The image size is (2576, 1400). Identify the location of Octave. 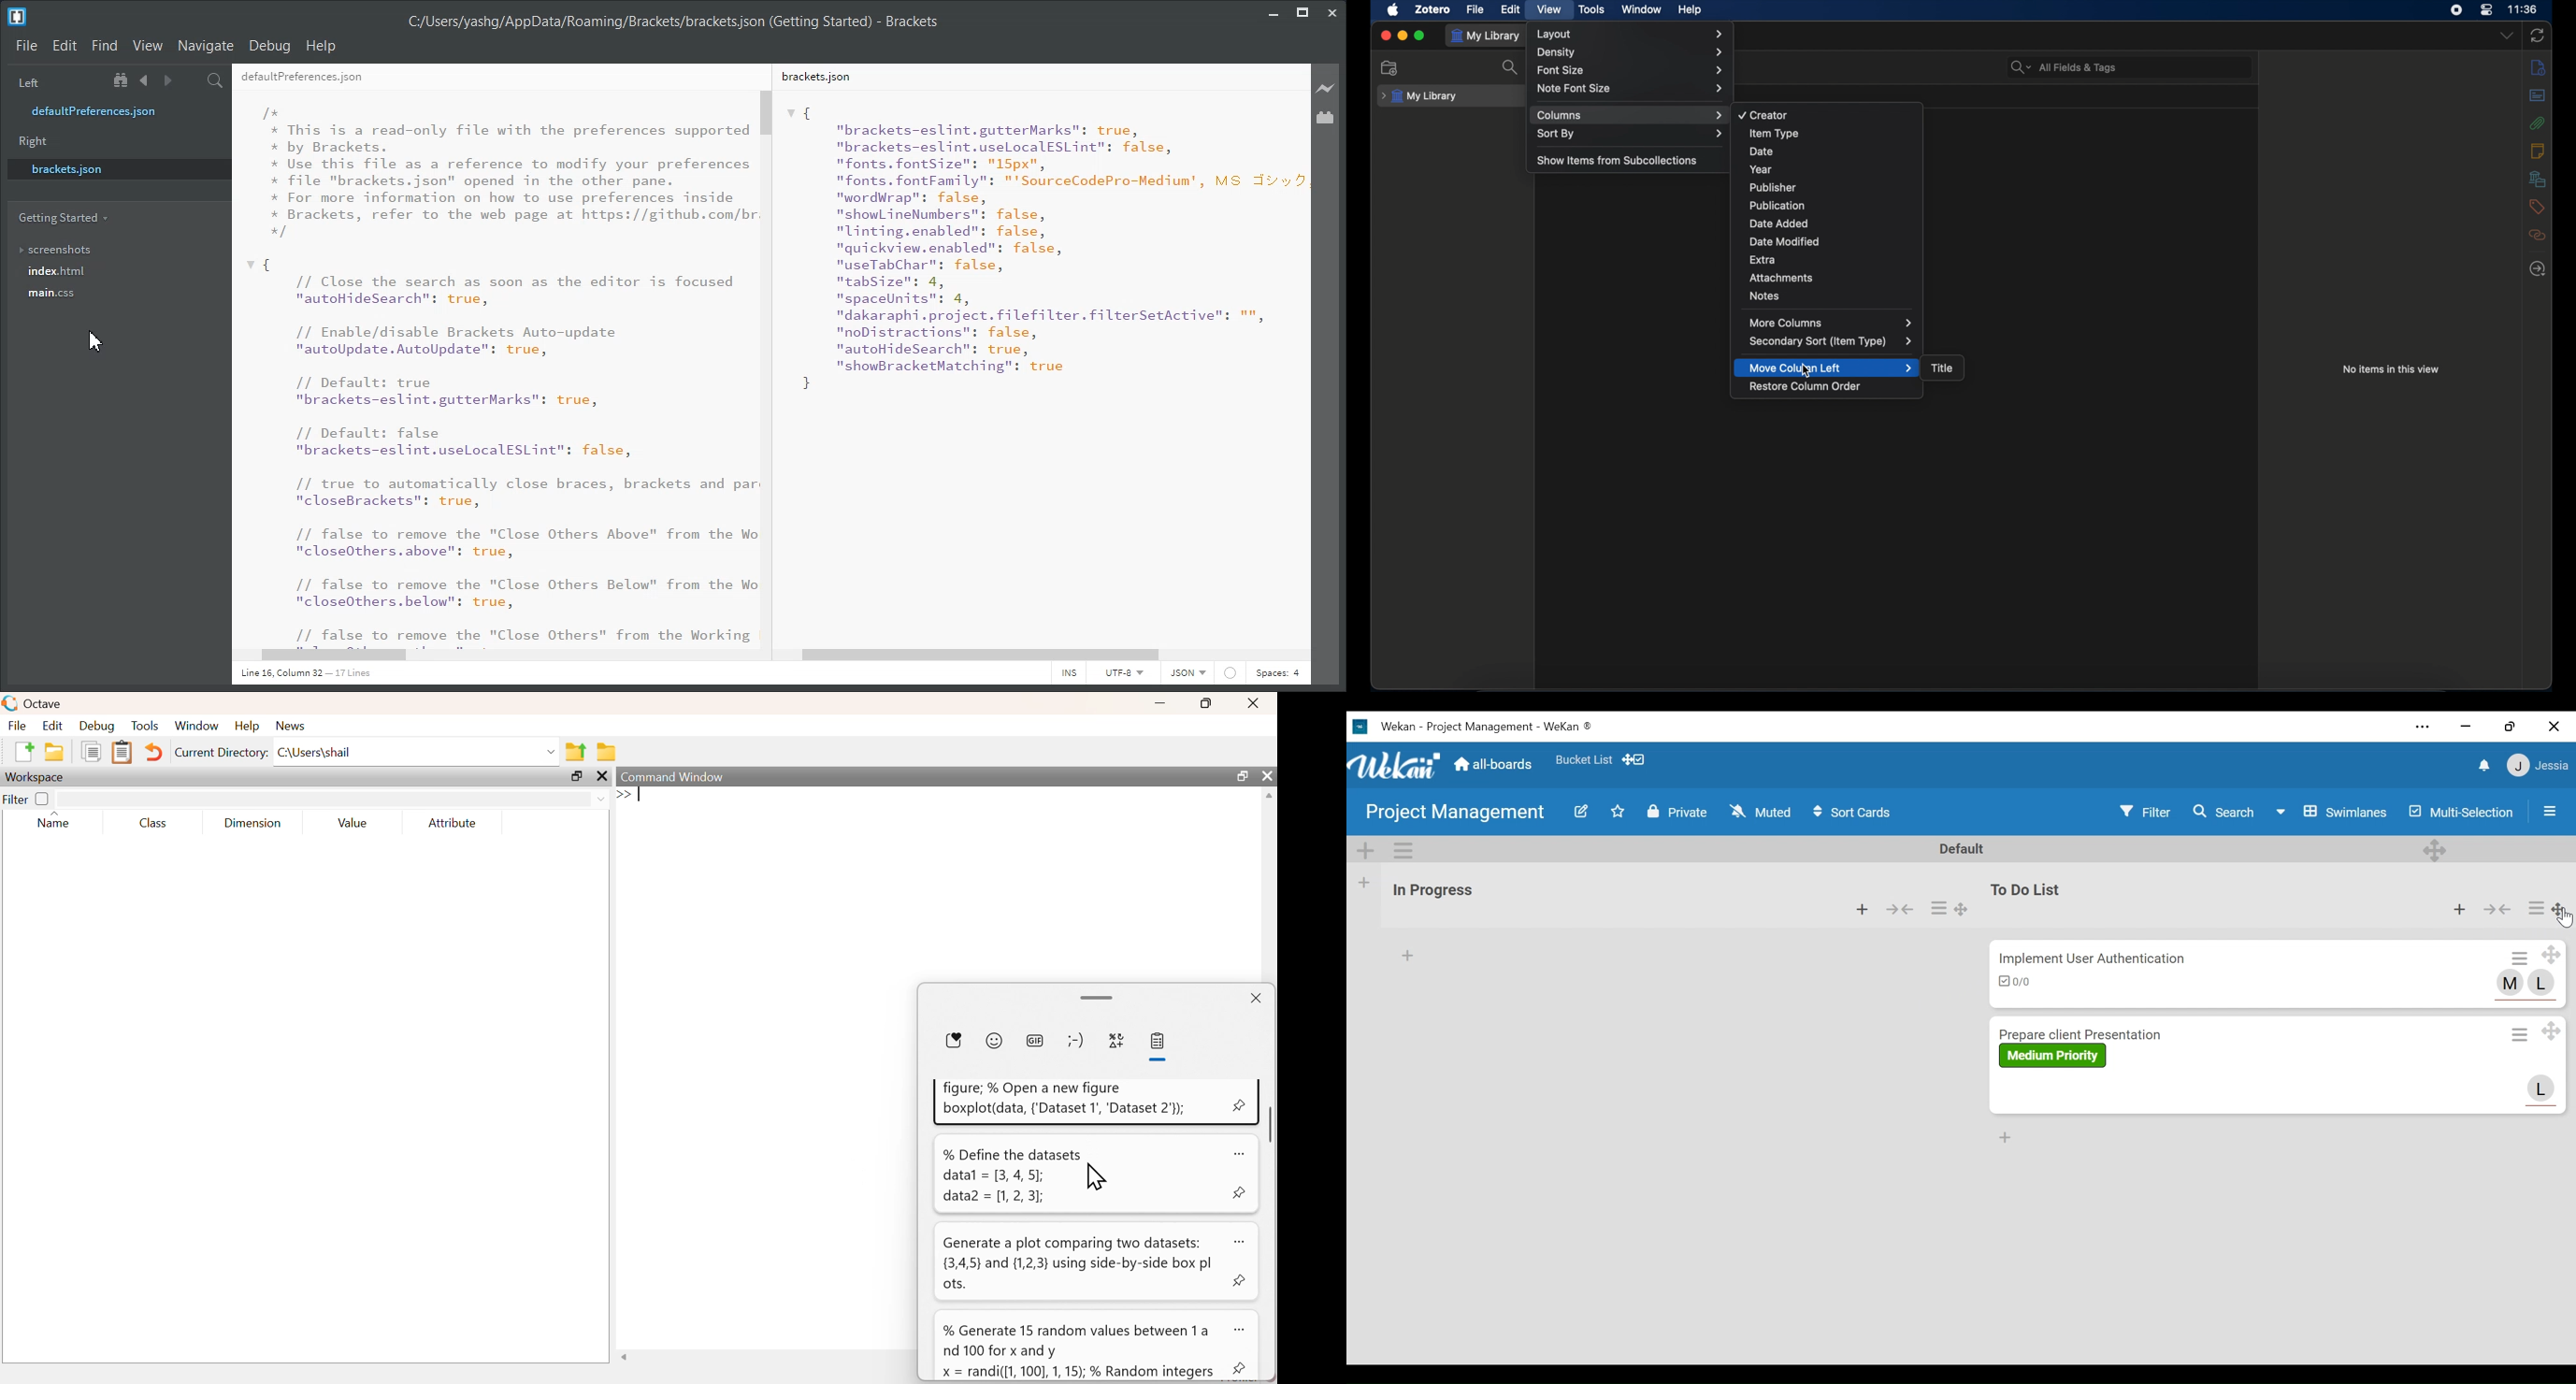
(41, 704).